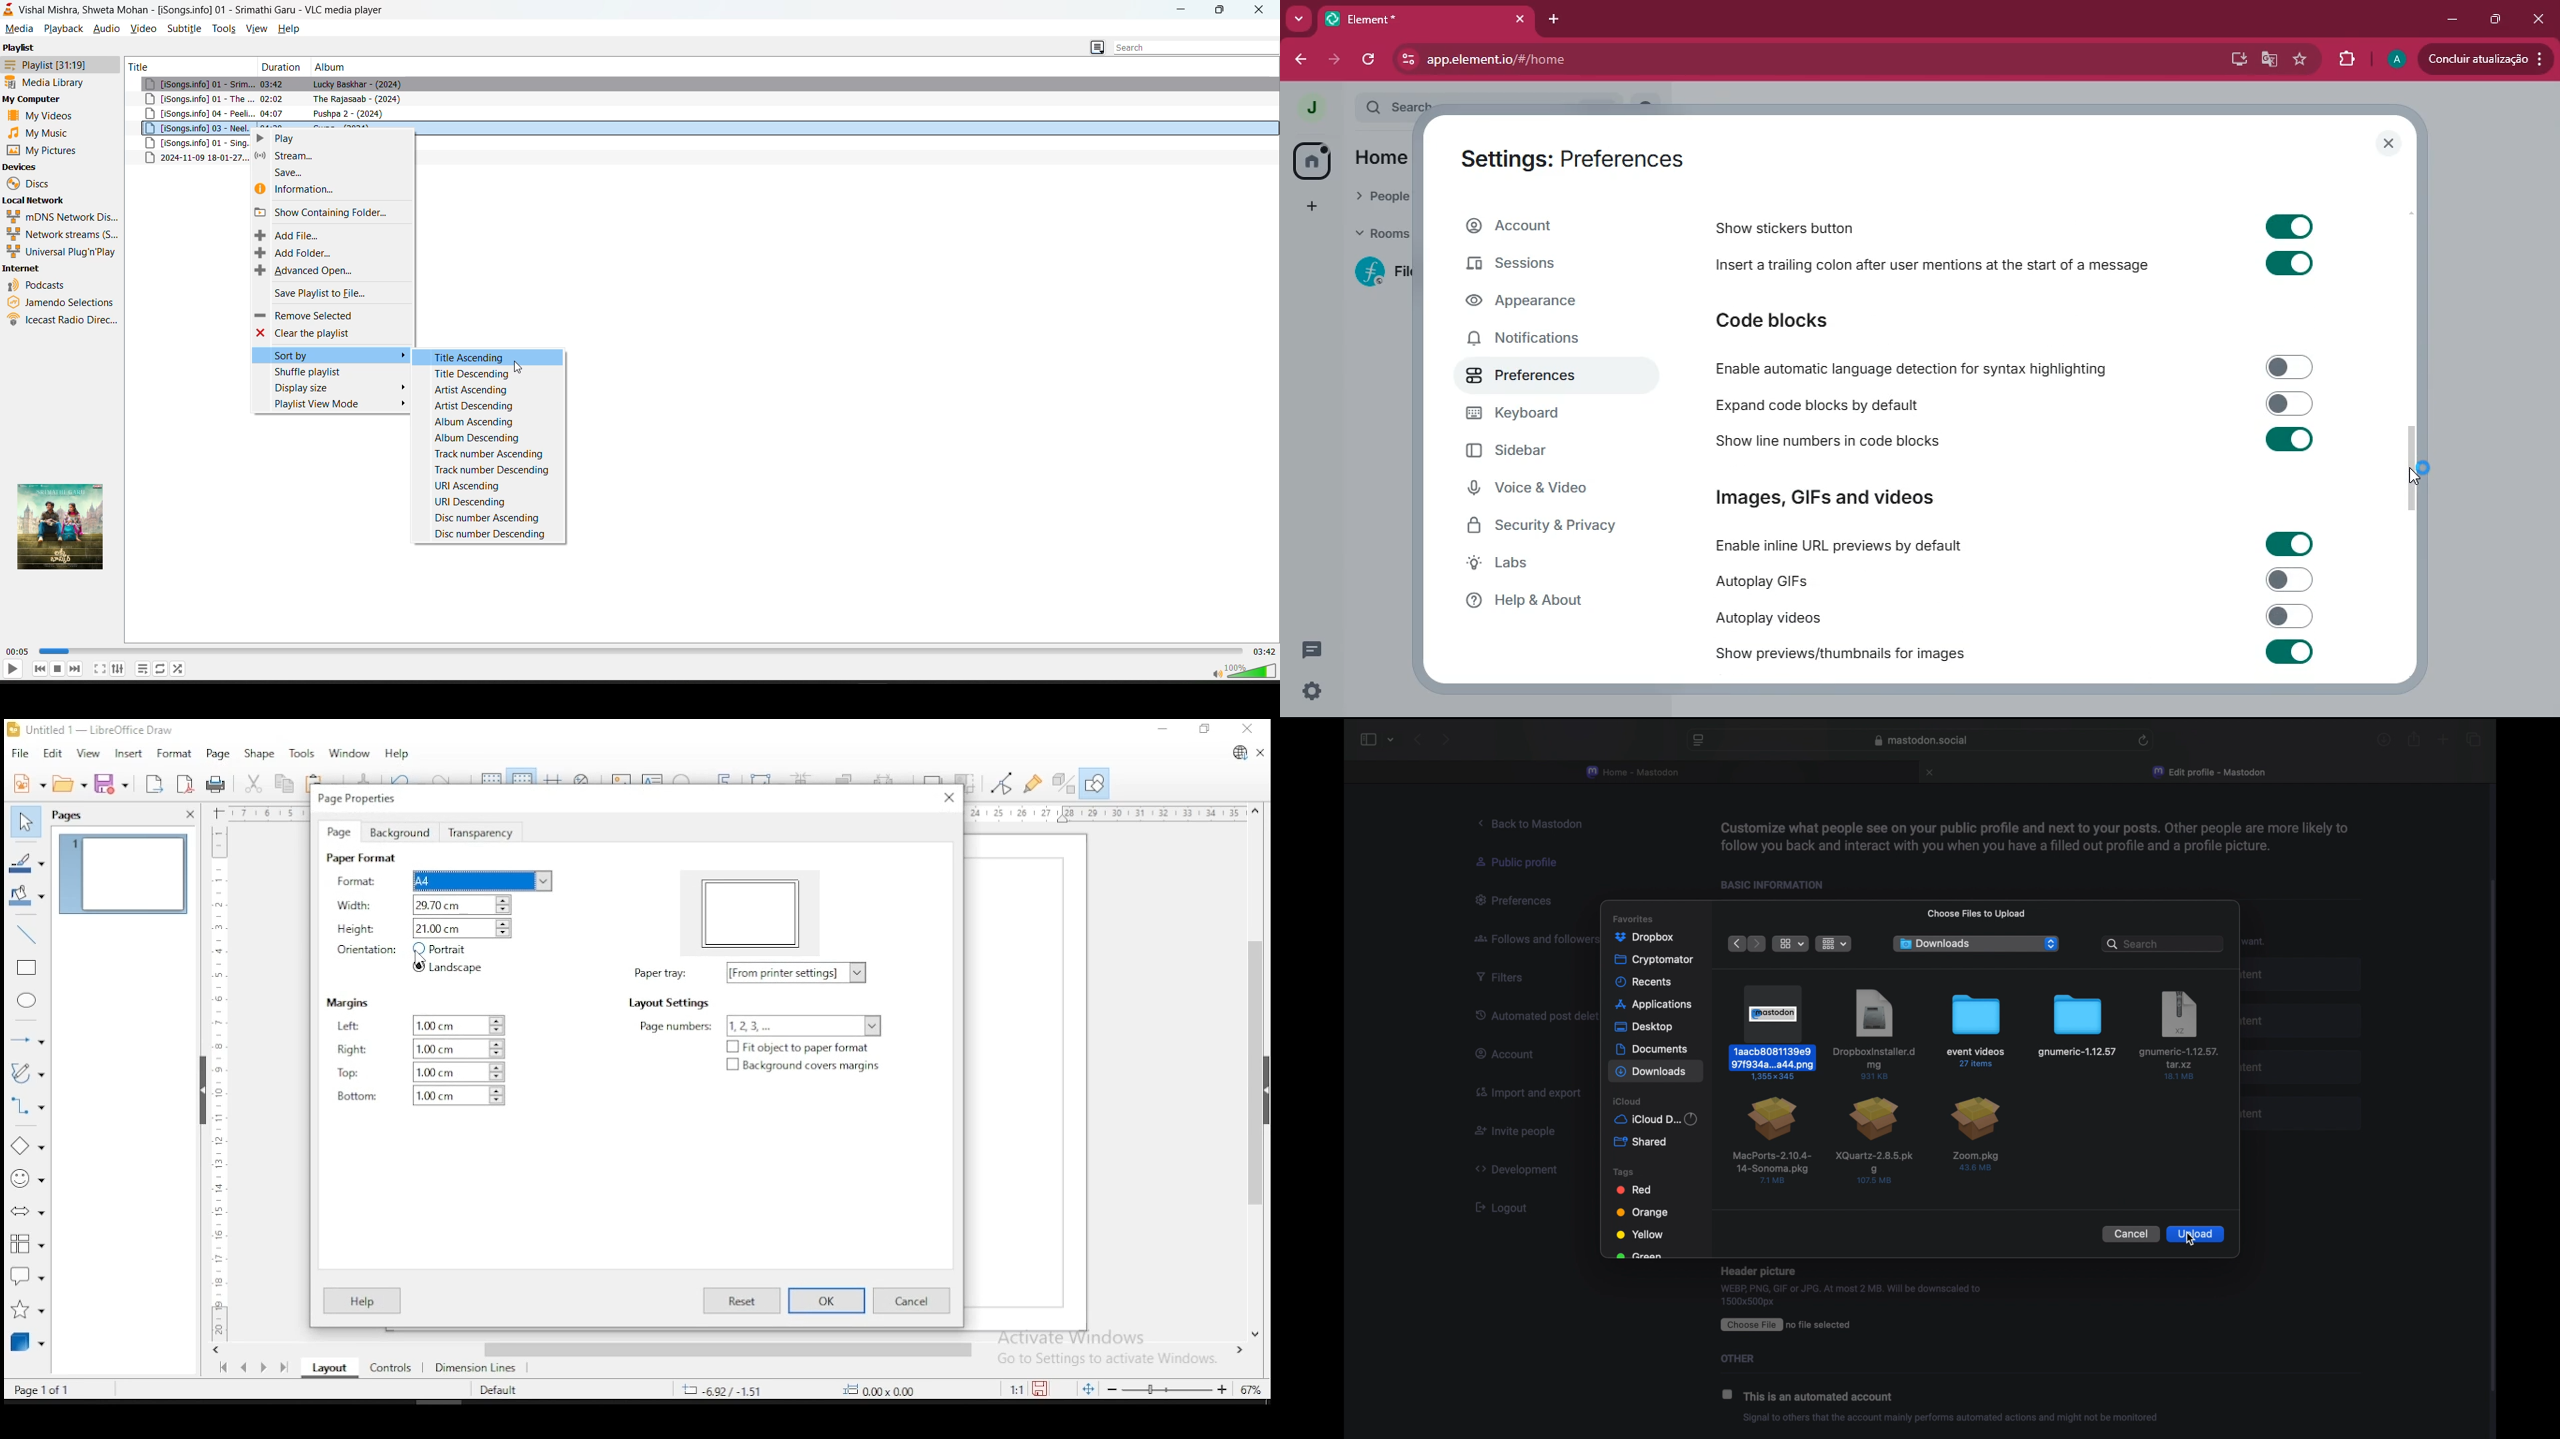 This screenshot has width=2576, height=1456. Describe the element at coordinates (1515, 1132) in the screenshot. I see `invite people` at that location.